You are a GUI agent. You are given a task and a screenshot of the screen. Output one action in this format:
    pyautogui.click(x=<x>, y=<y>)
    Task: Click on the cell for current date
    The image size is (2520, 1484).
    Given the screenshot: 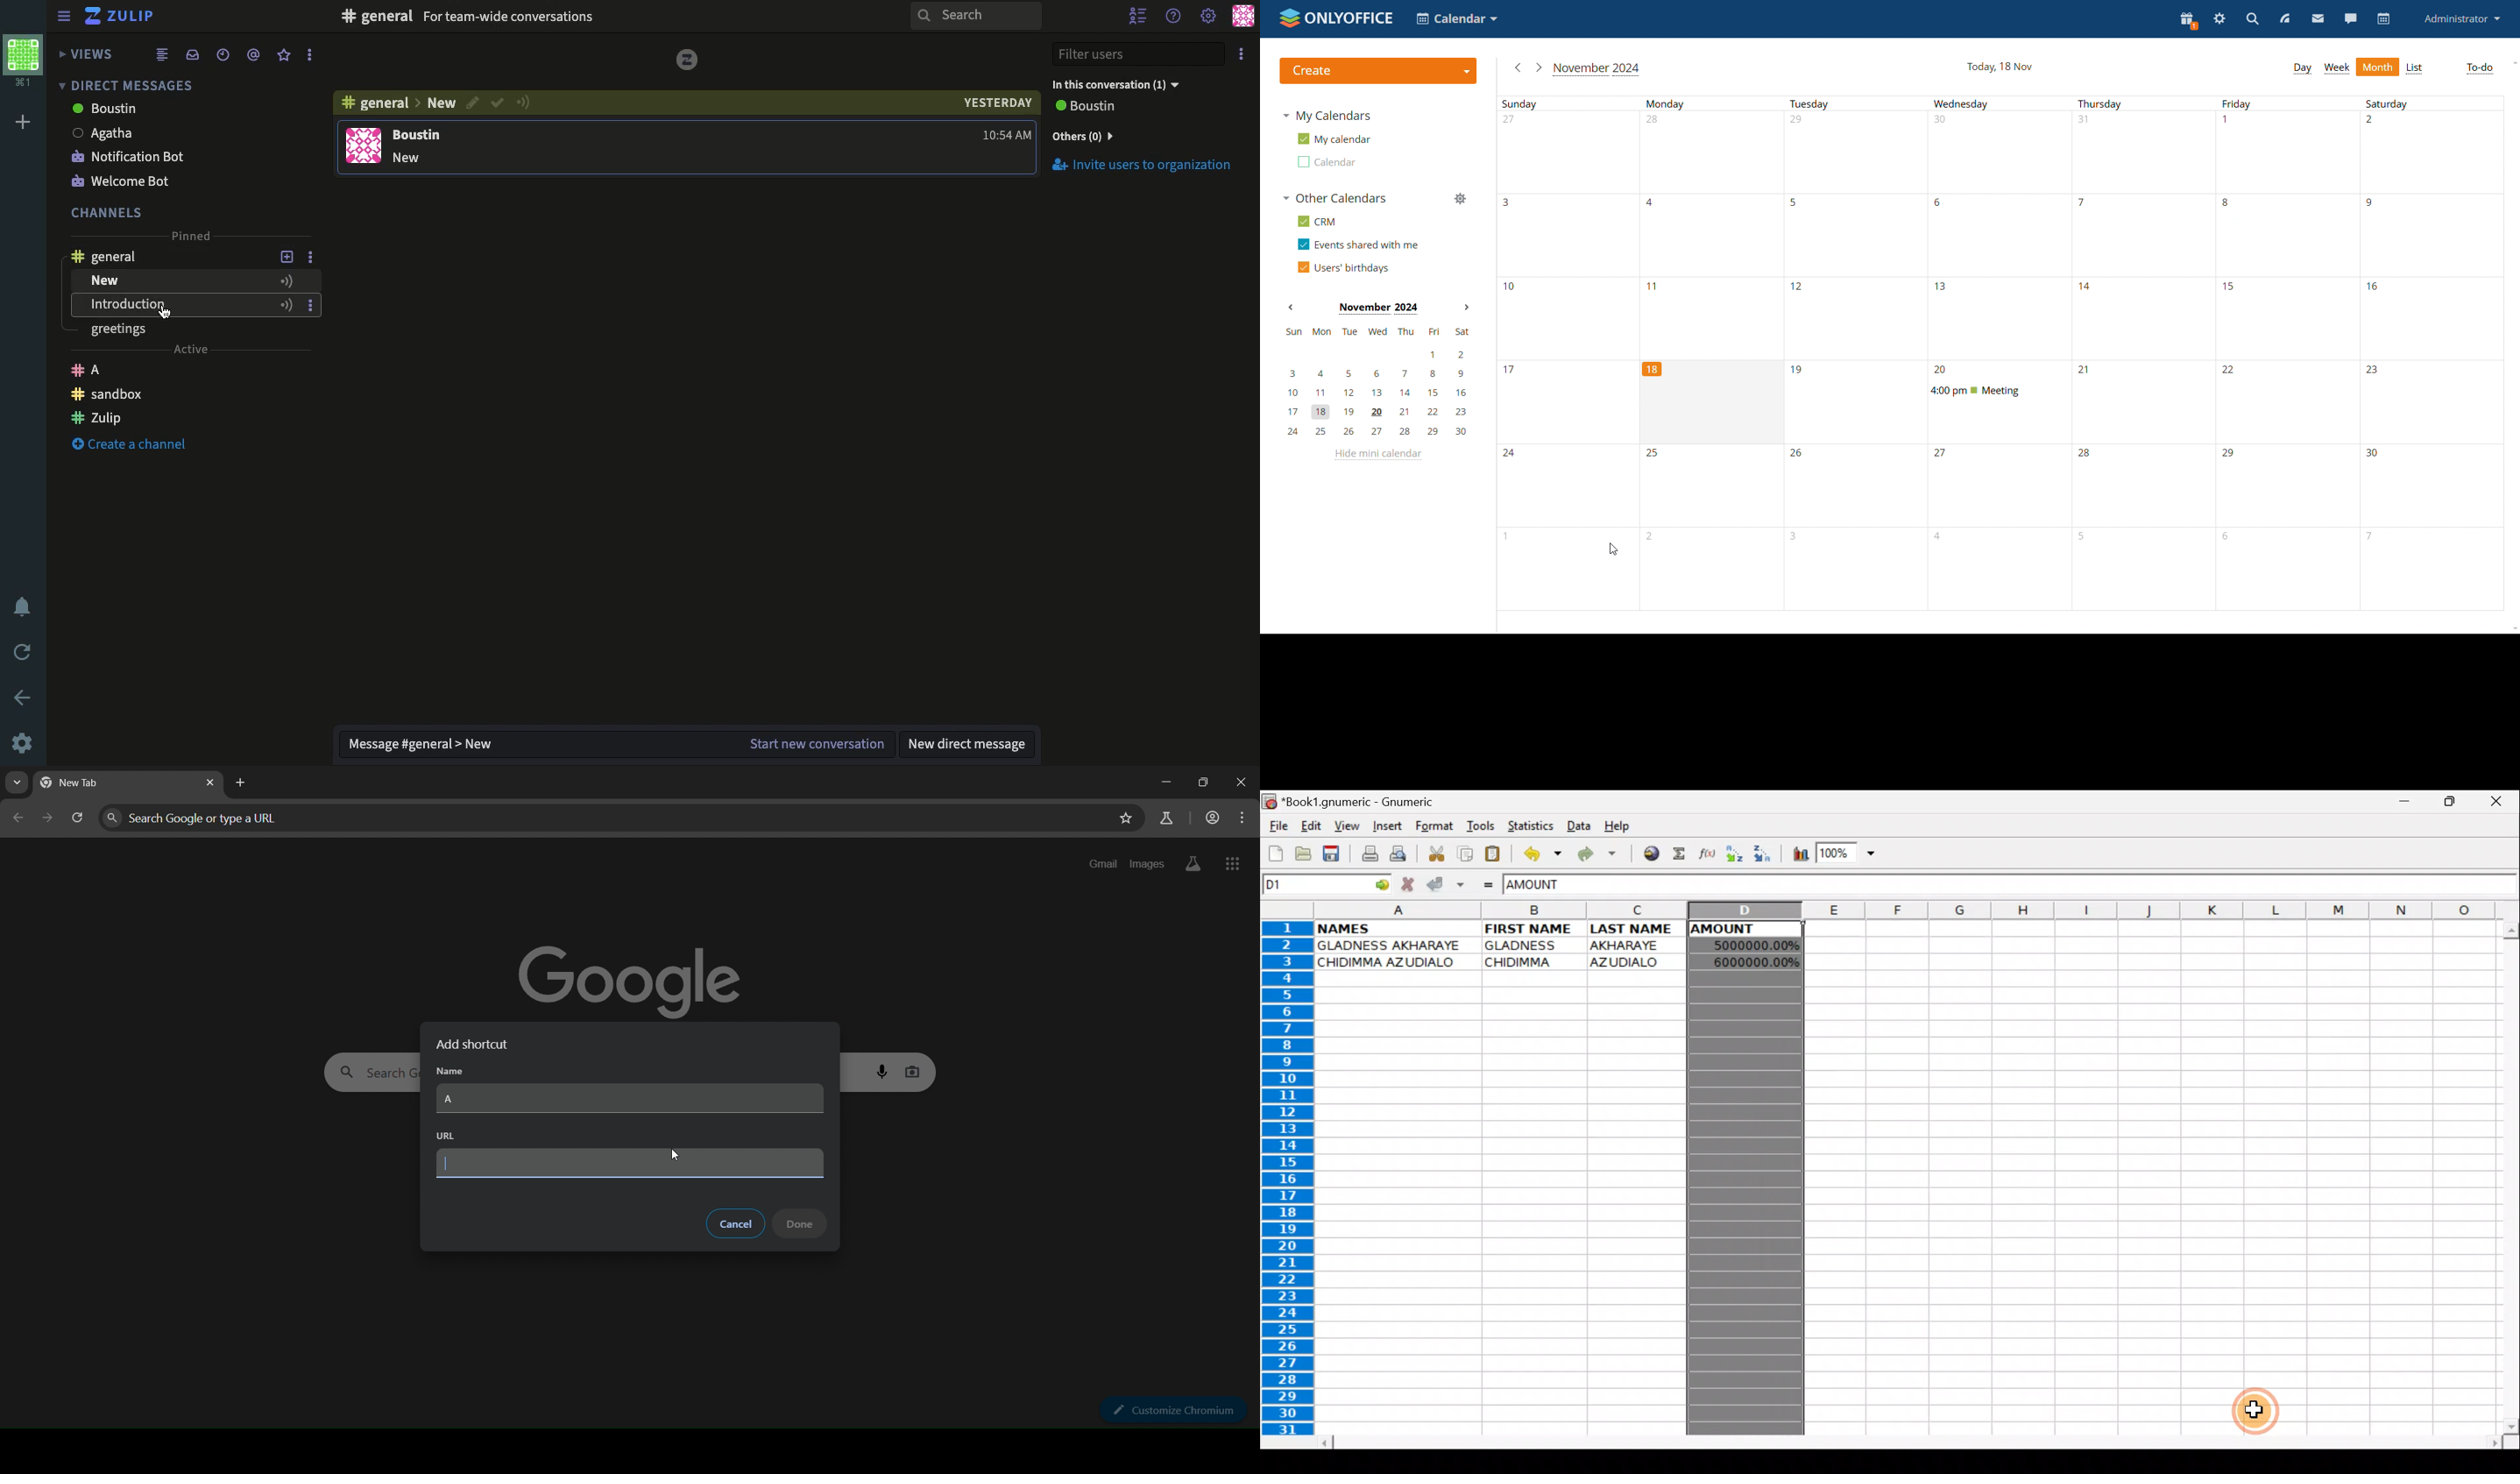 What is the action you would take?
    pyautogui.click(x=1711, y=403)
    